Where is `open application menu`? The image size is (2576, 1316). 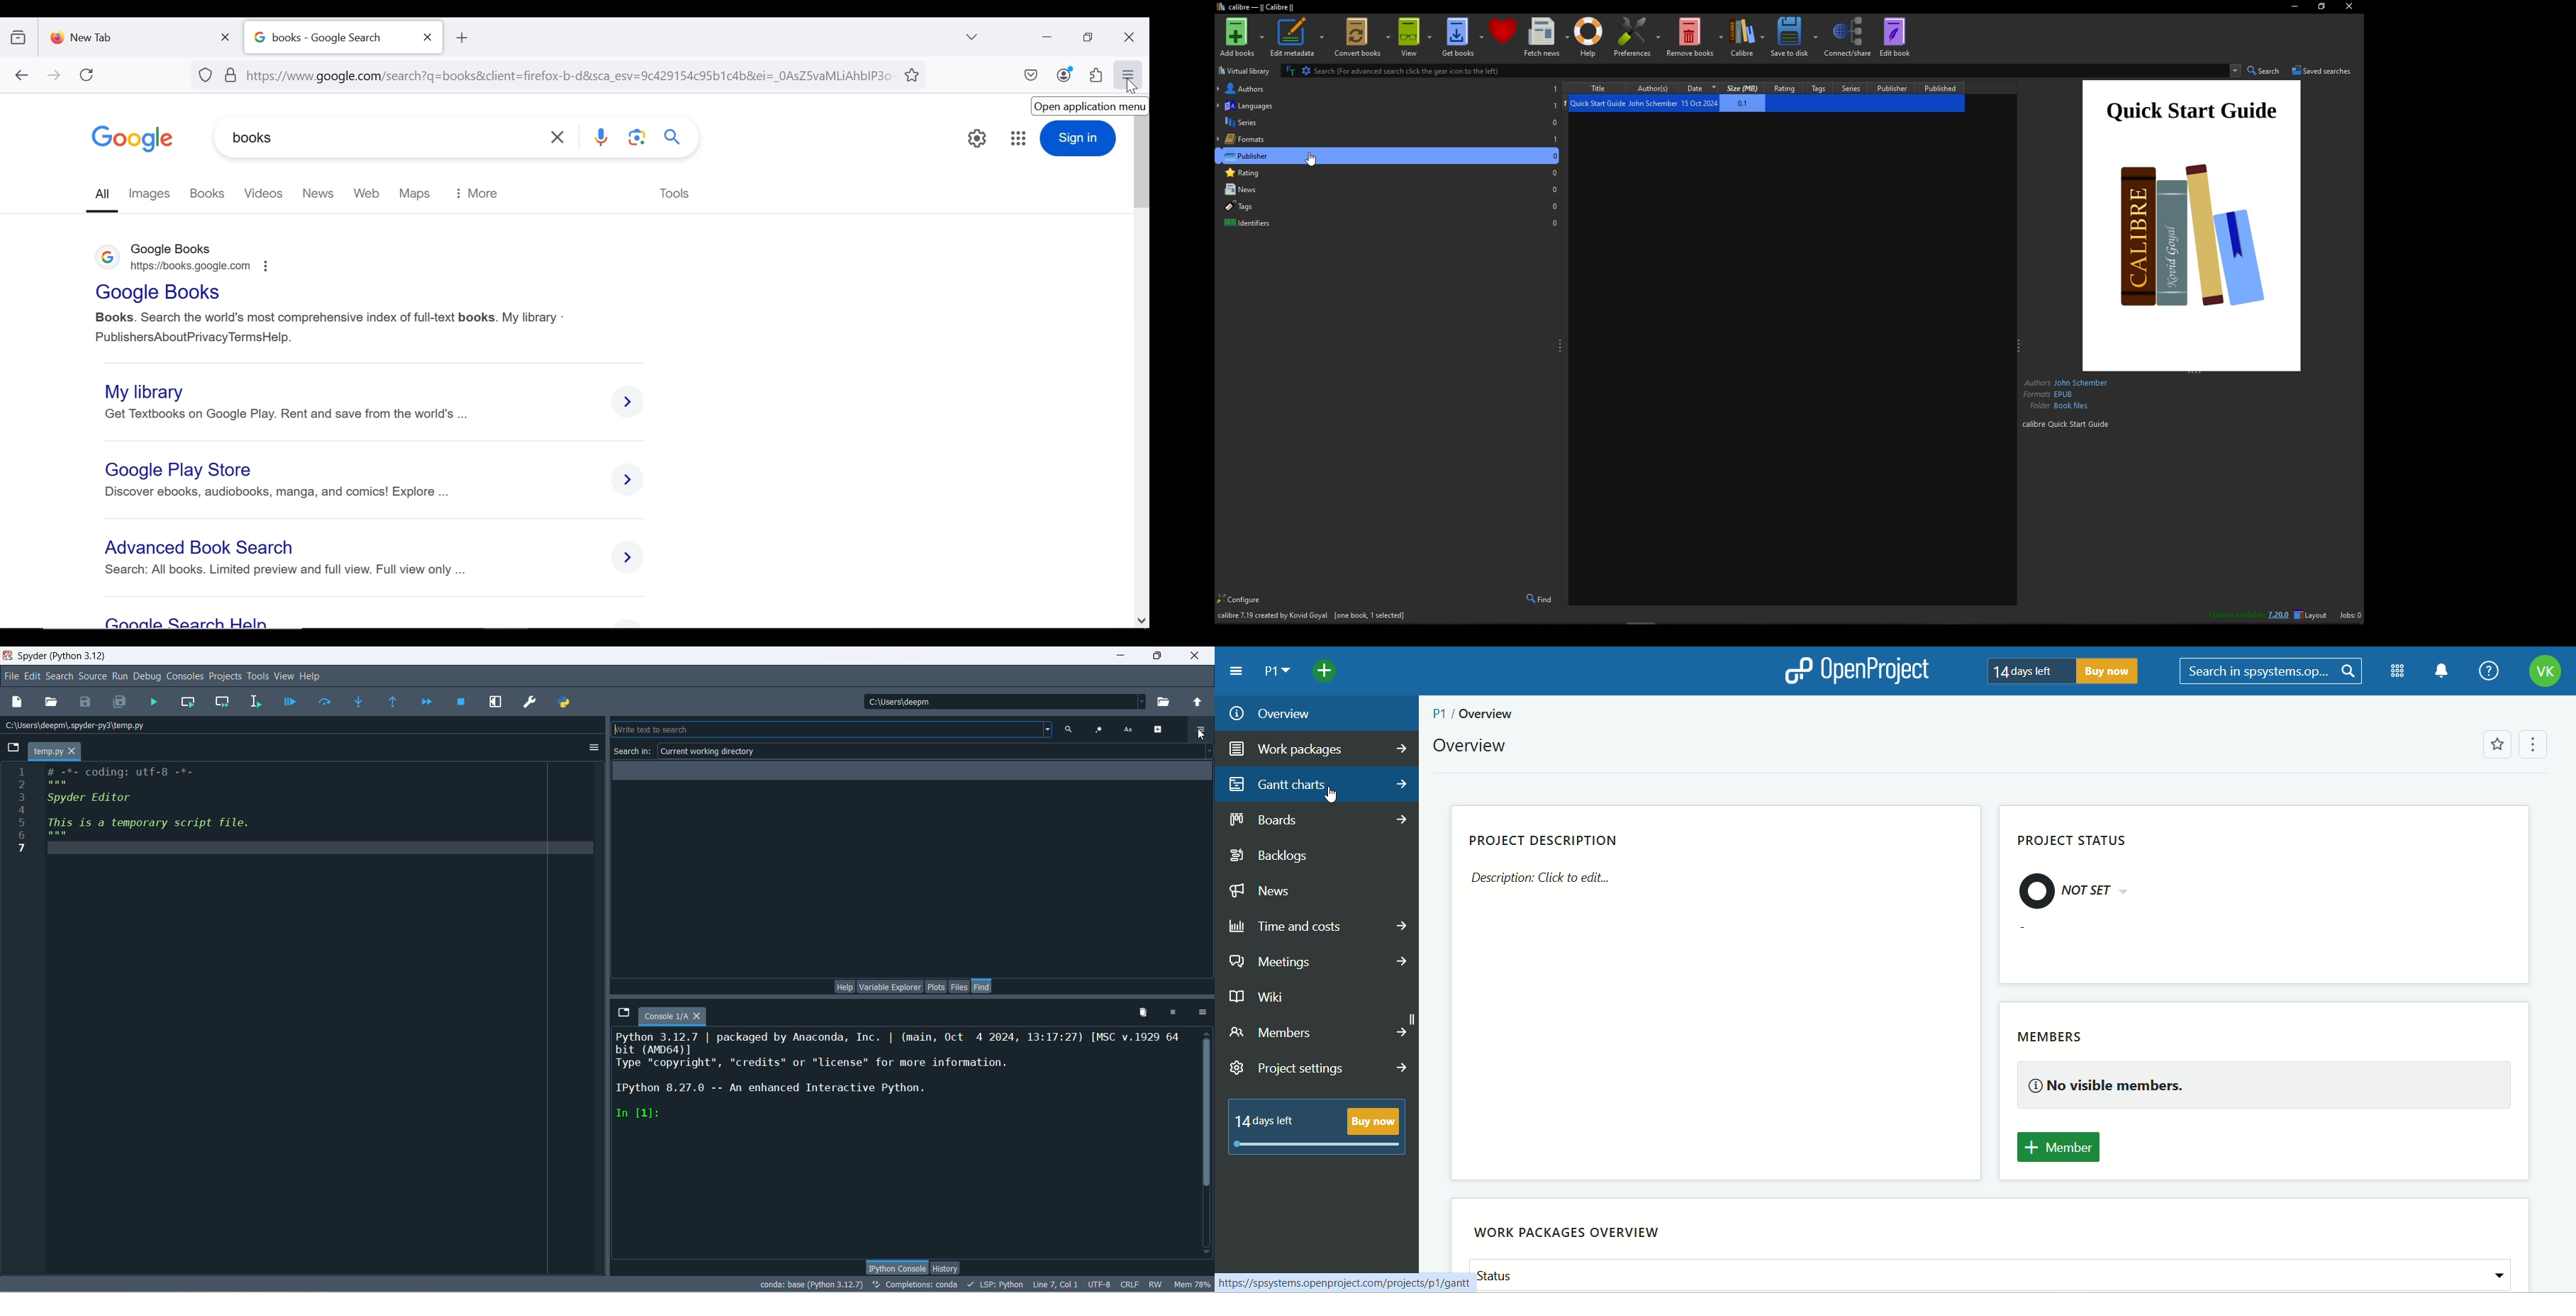
open application menu is located at coordinates (1127, 75).